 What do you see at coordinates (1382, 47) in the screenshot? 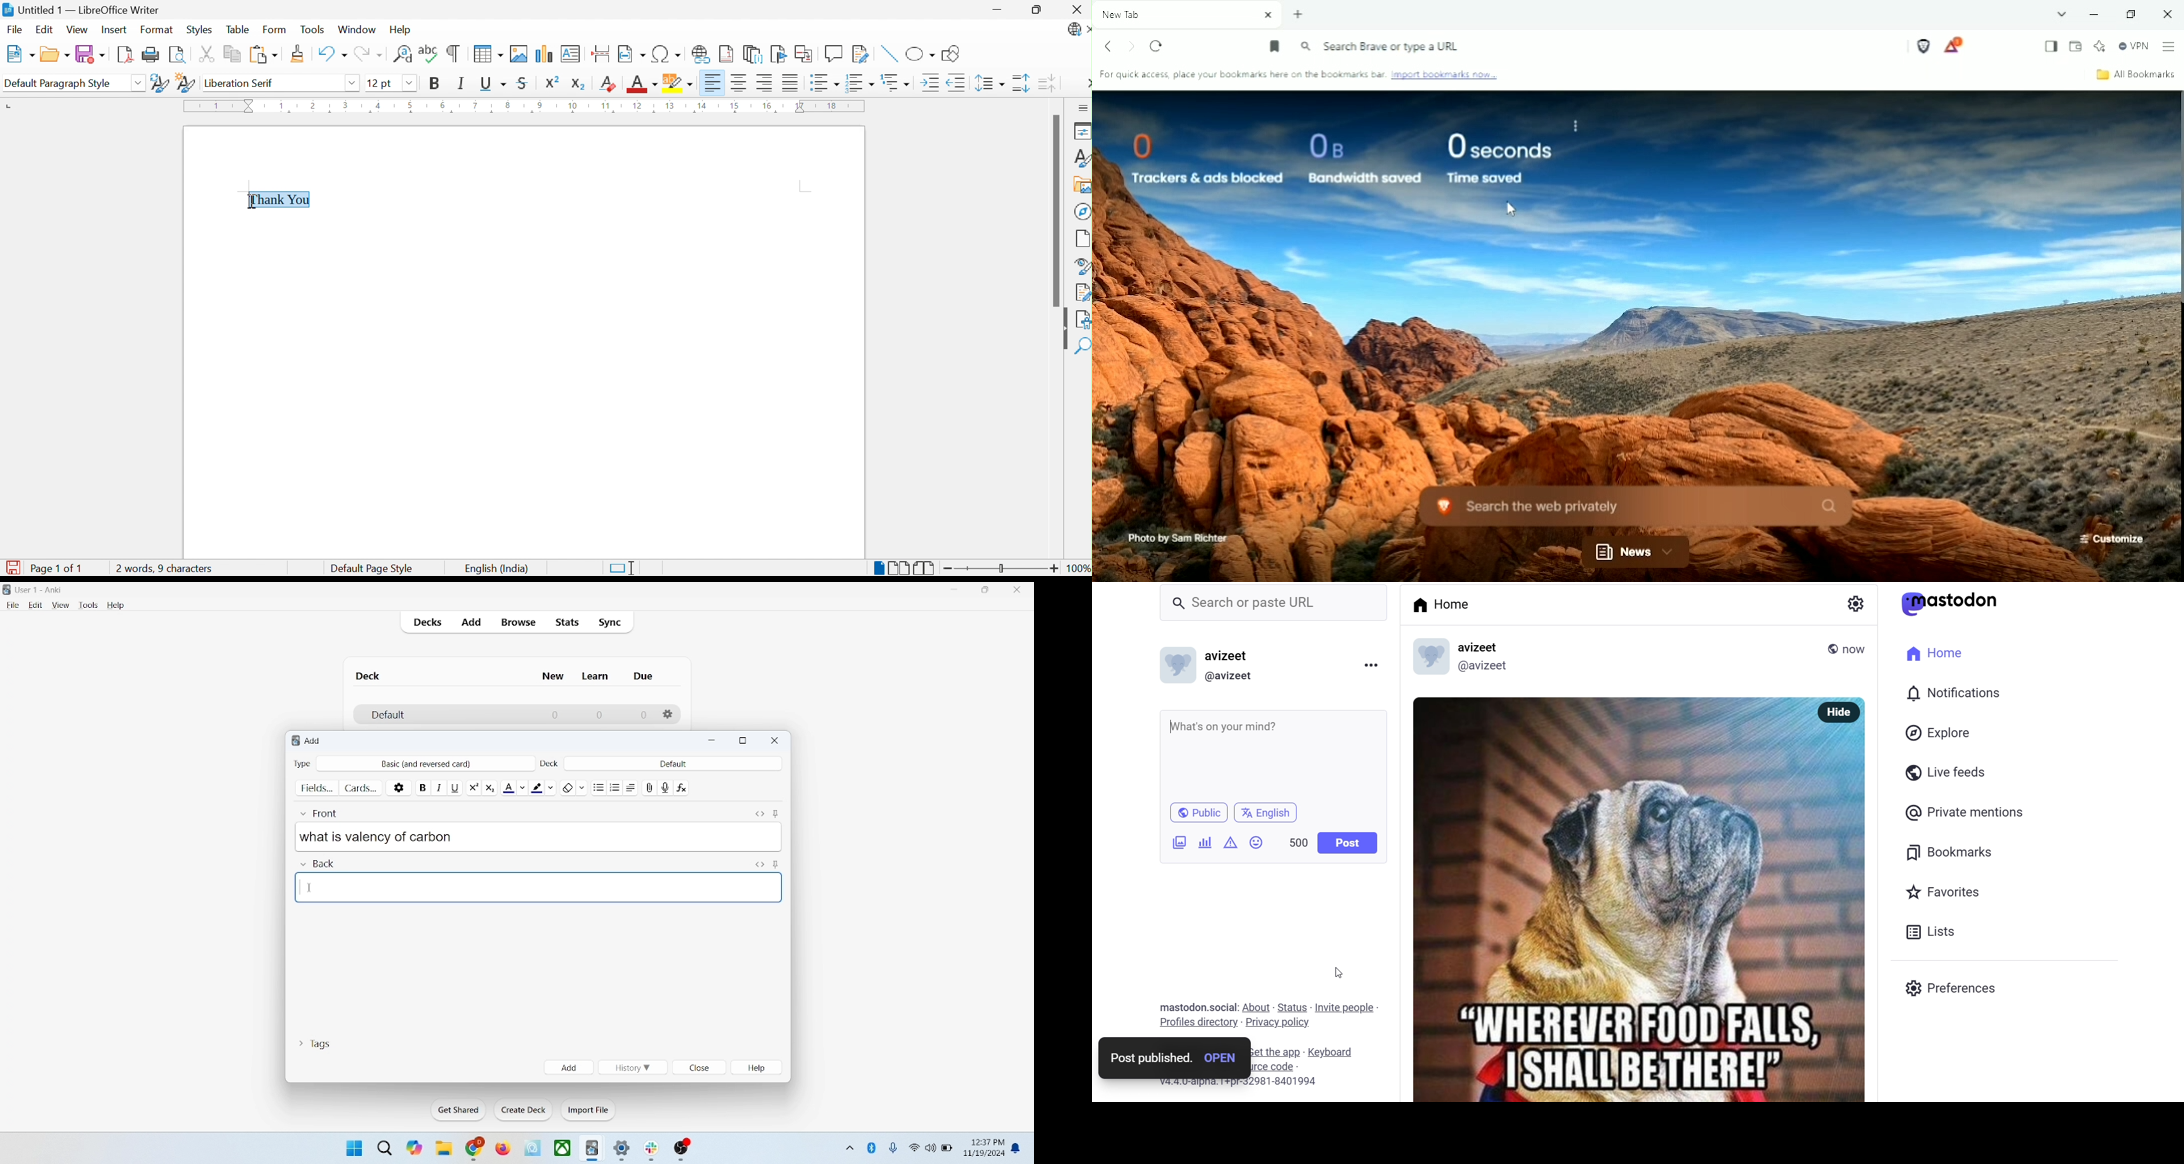
I see `Search Brave or type a URL` at bounding box center [1382, 47].